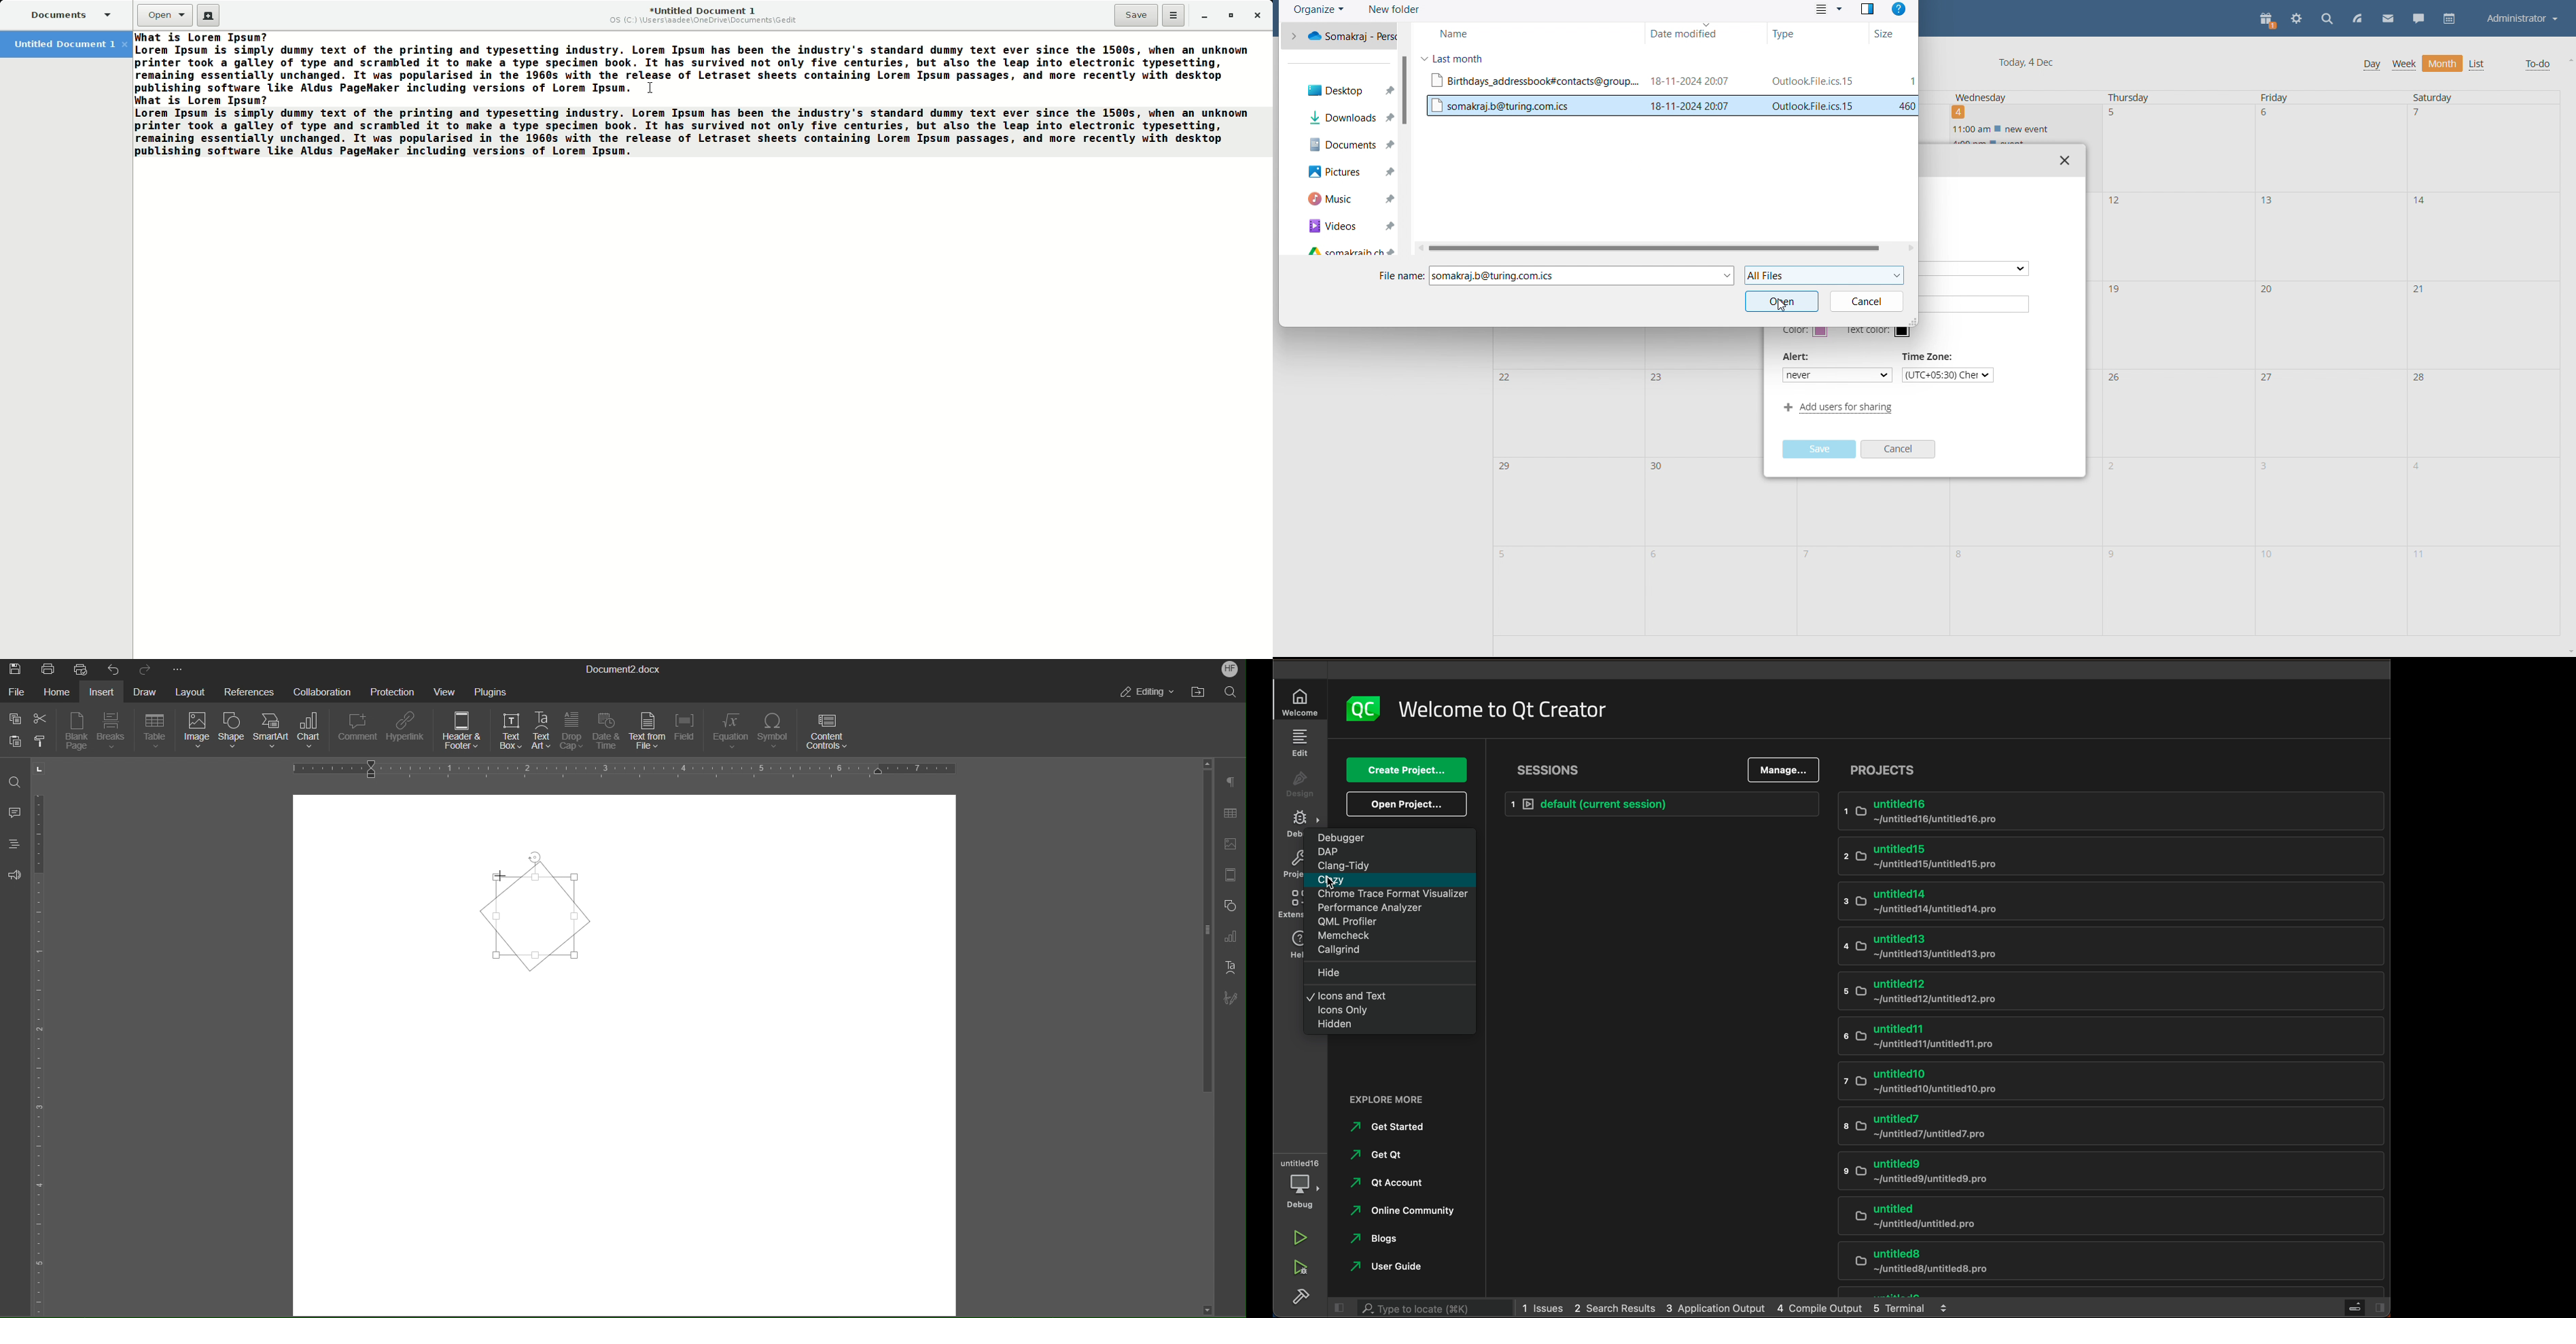 Image resolution: width=2576 pixels, height=1344 pixels. What do you see at coordinates (1912, 322) in the screenshot?
I see `resize window` at bounding box center [1912, 322].